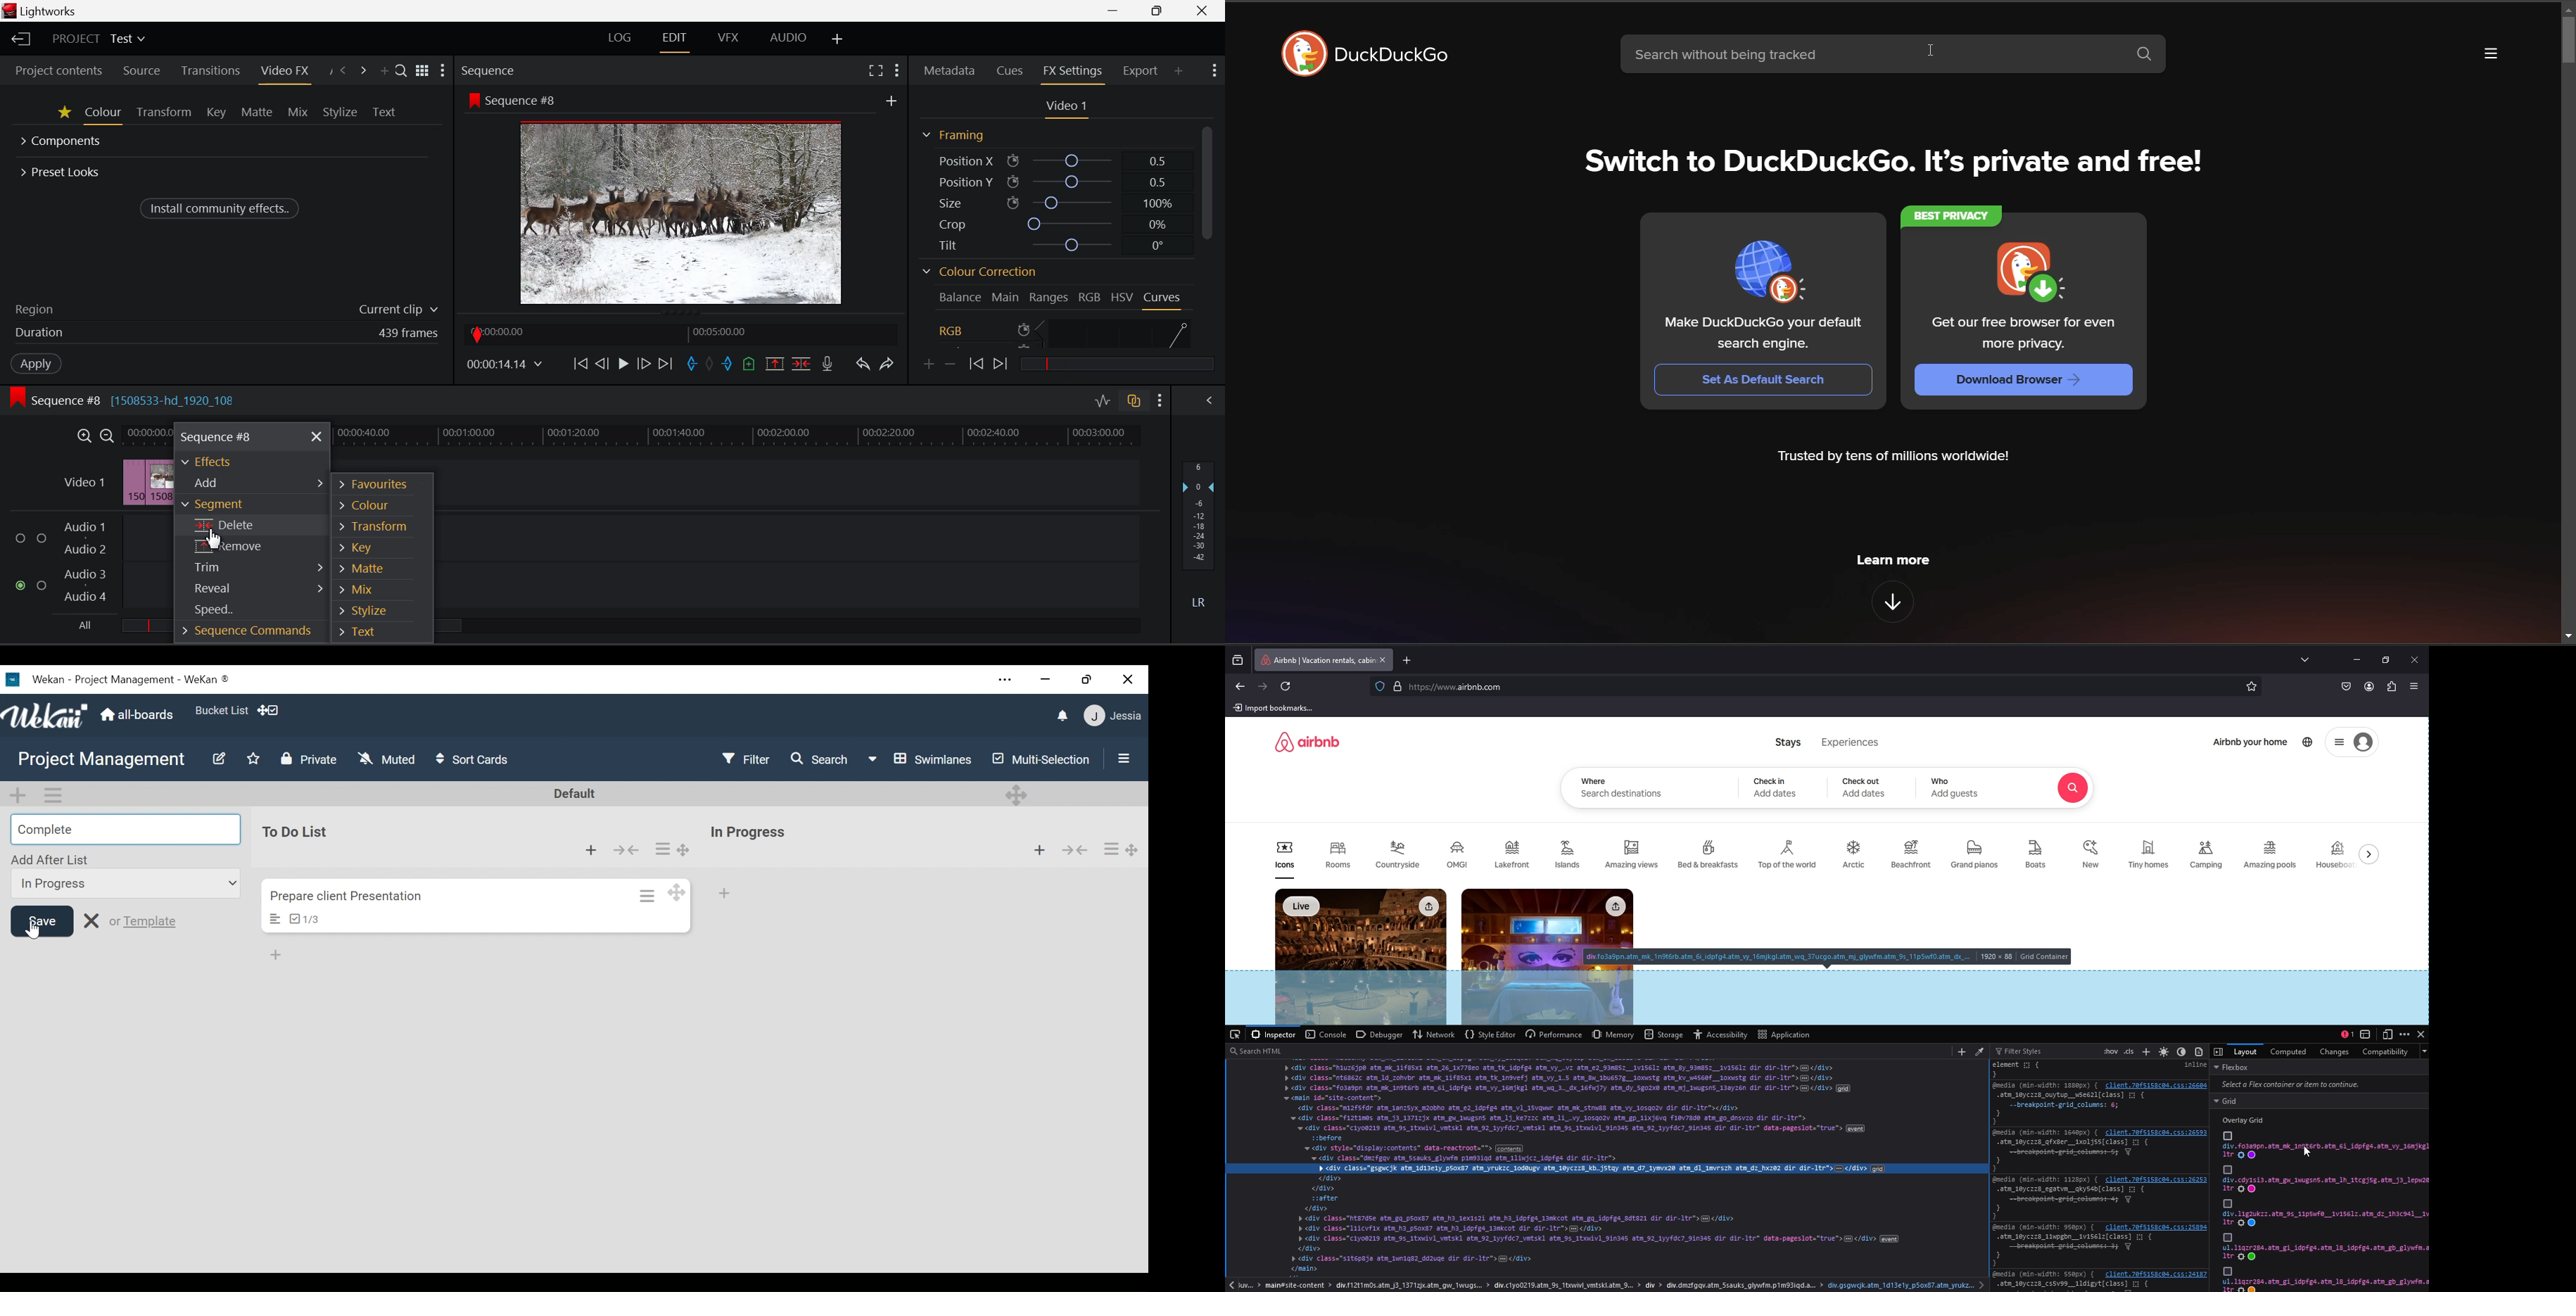  What do you see at coordinates (1614, 907) in the screenshot?
I see `Download ` at bounding box center [1614, 907].